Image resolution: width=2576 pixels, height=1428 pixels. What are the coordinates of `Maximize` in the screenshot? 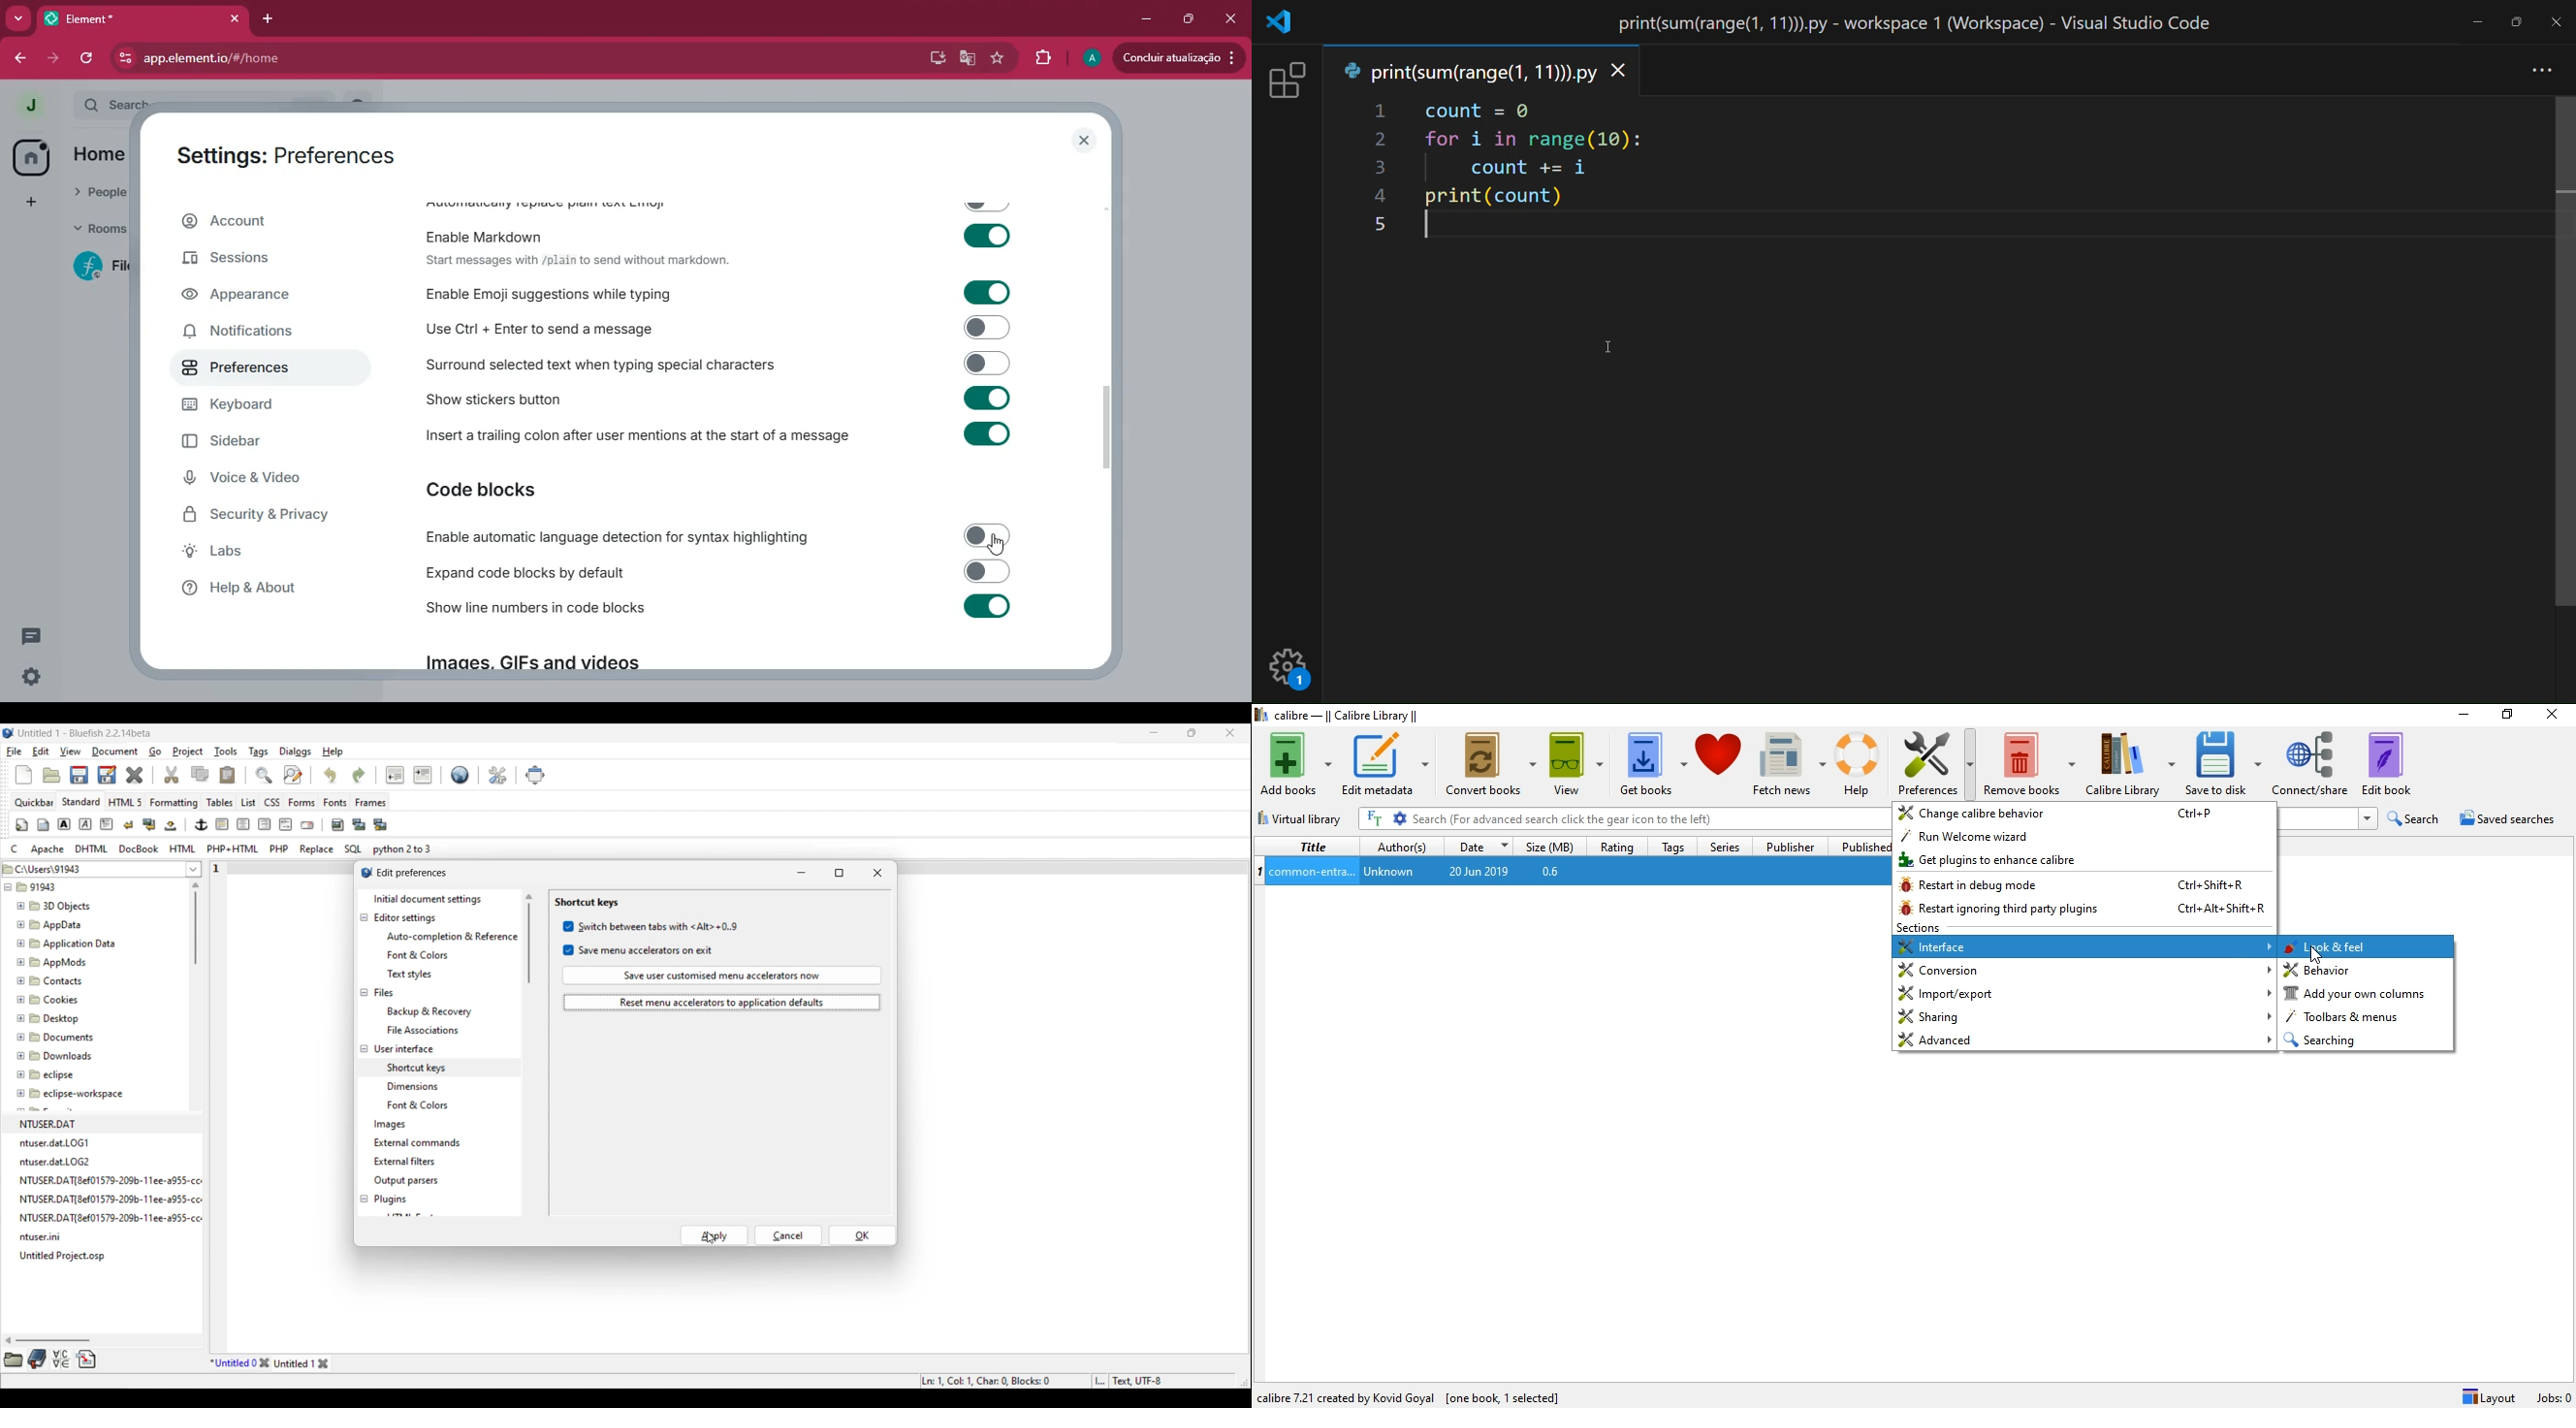 It's located at (840, 873).